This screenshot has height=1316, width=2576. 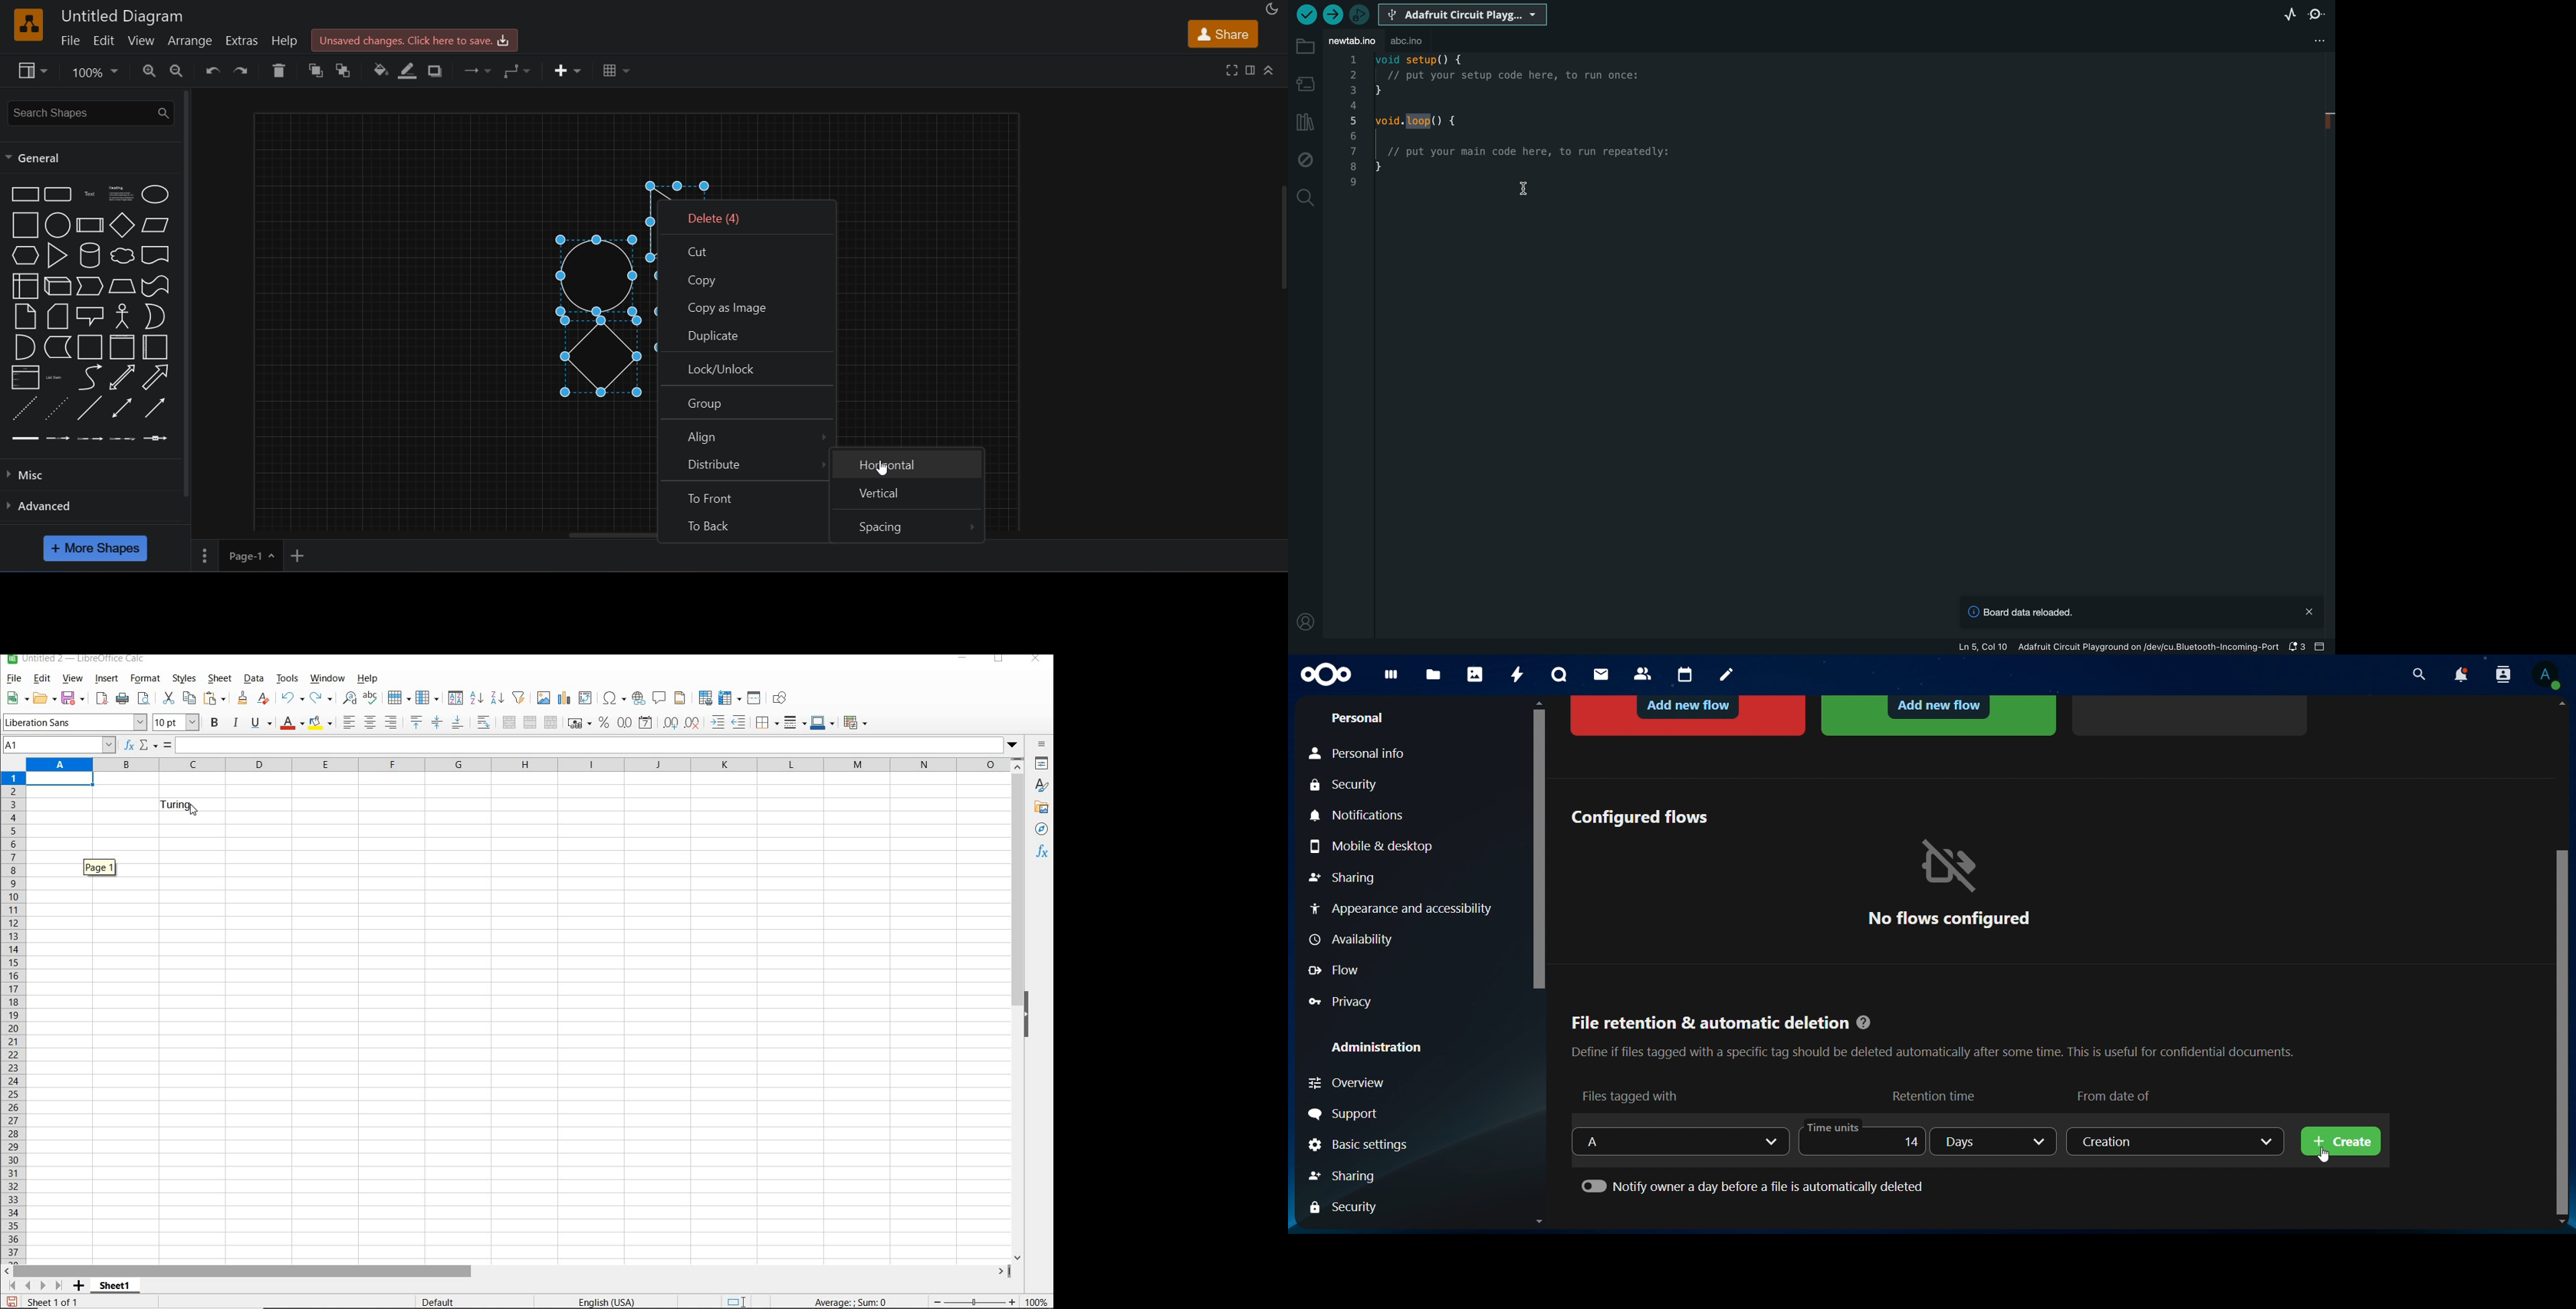 What do you see at coordinates (286, 679) in the screenshot?
I see `TOOLS` at bounding box center [286, 679].